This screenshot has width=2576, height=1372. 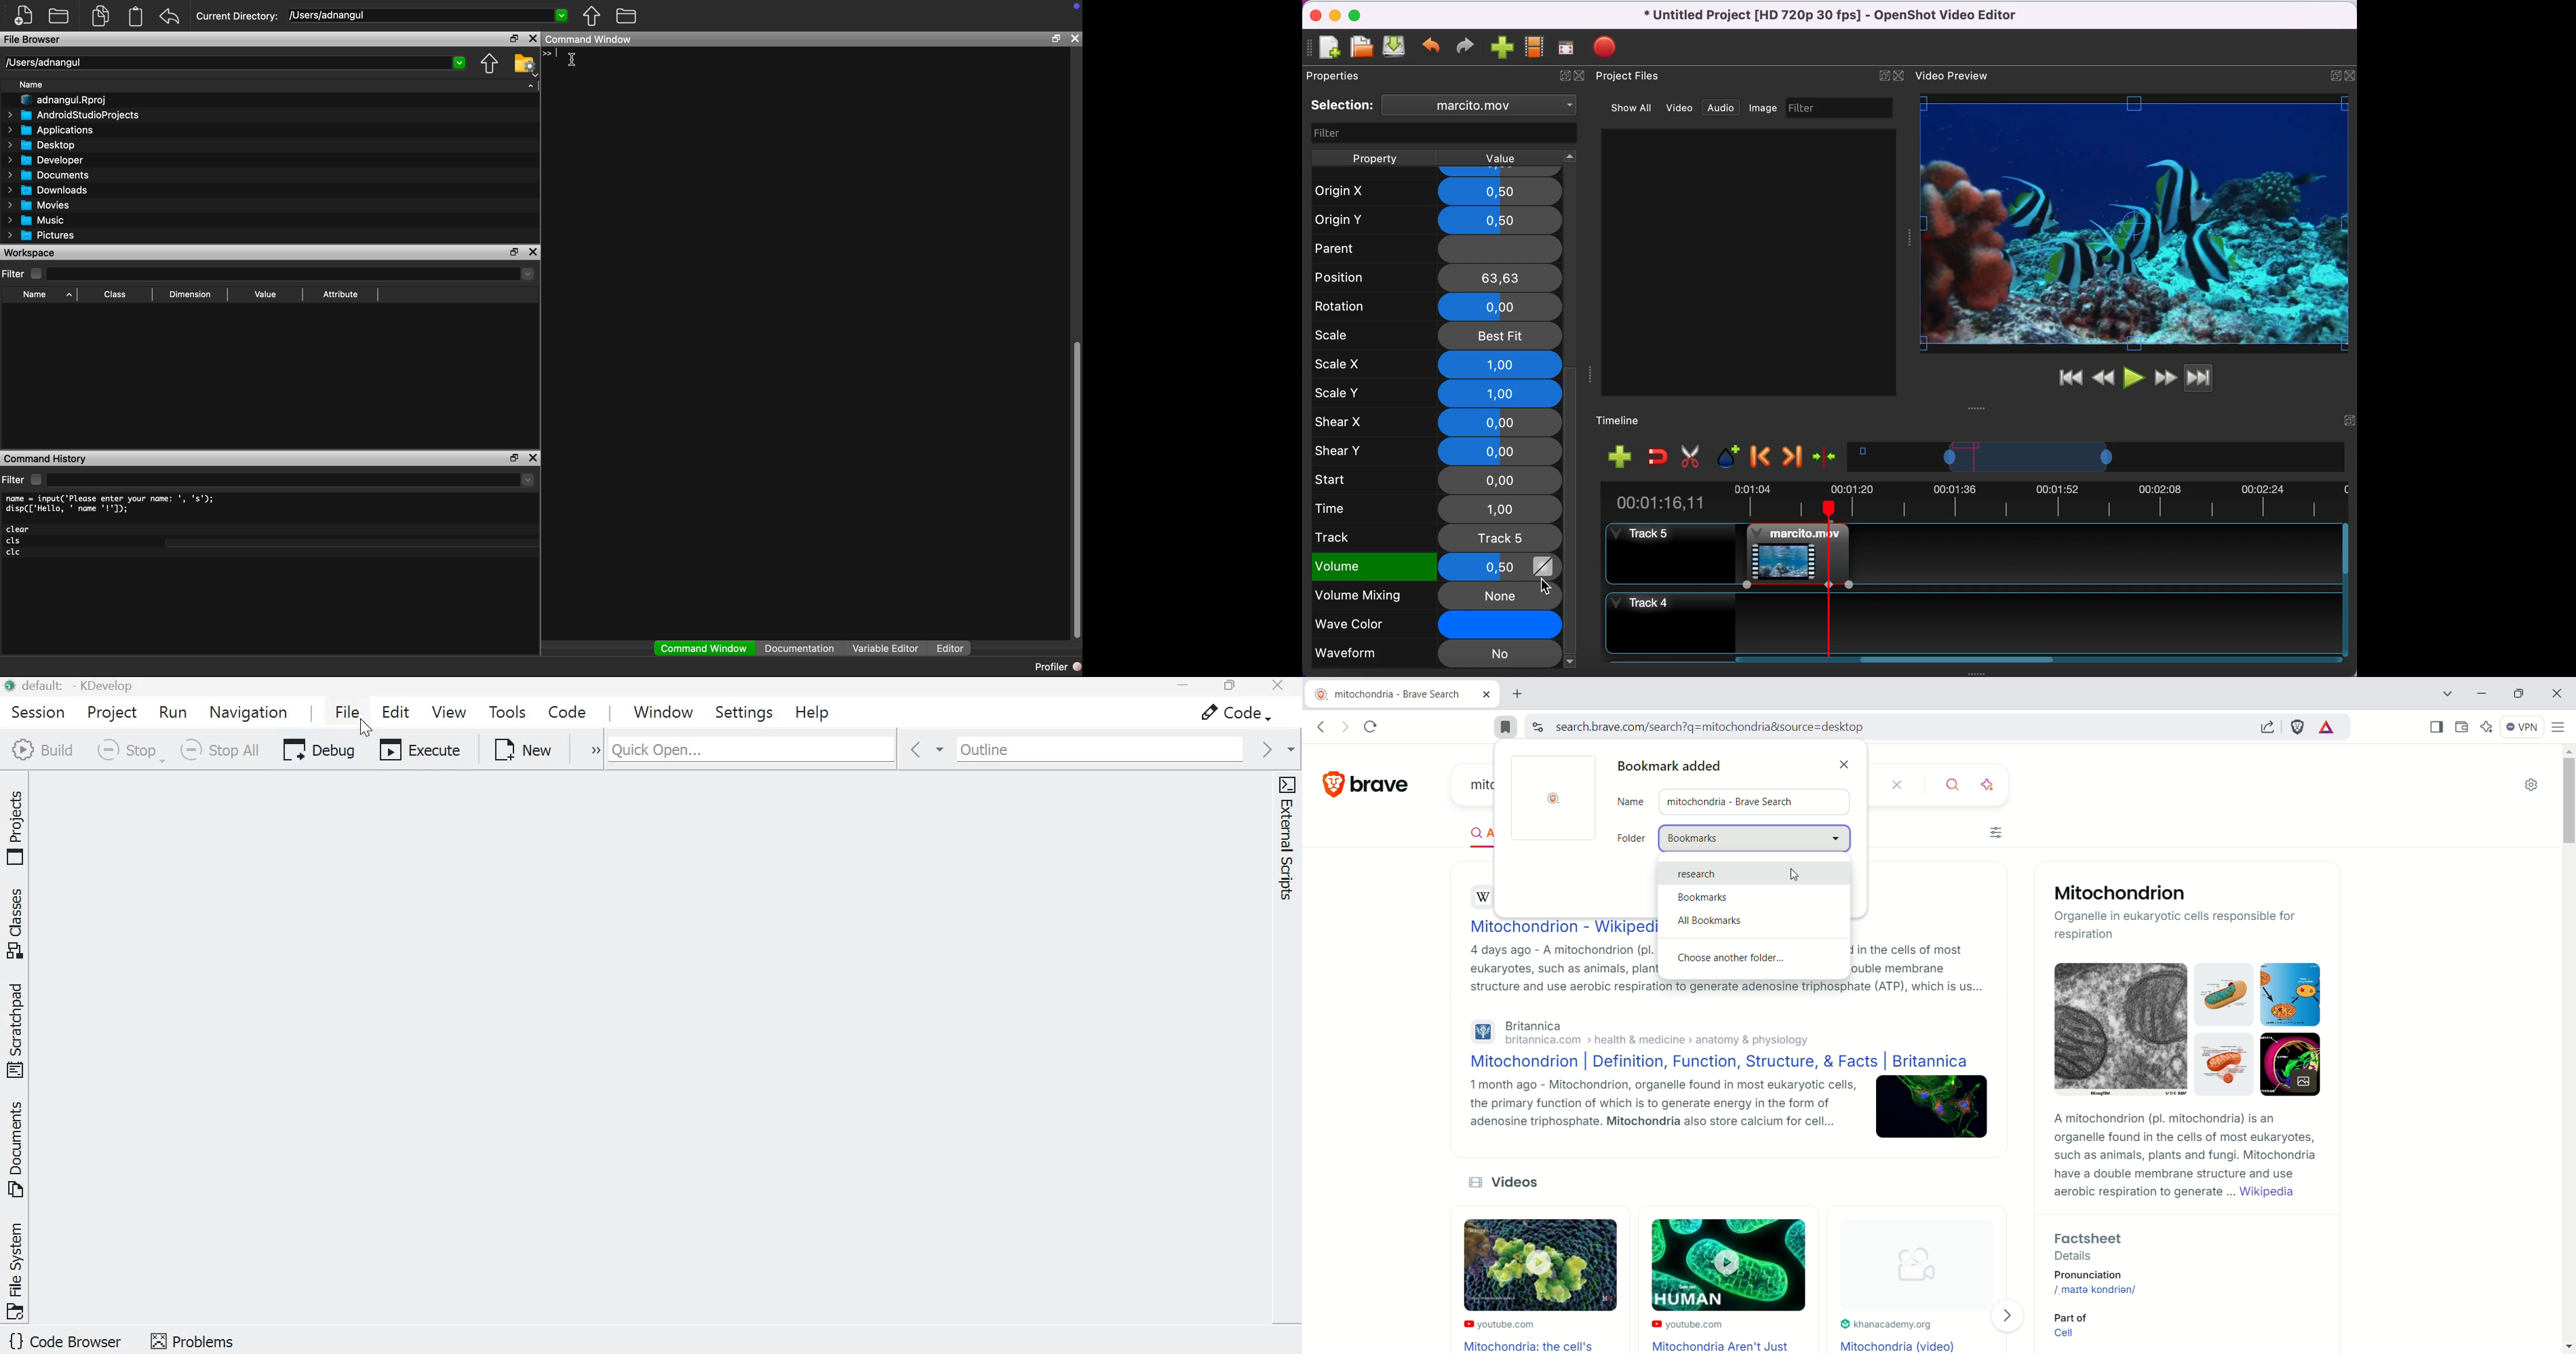 I want to click on icon, so click(x=1077, y=6).